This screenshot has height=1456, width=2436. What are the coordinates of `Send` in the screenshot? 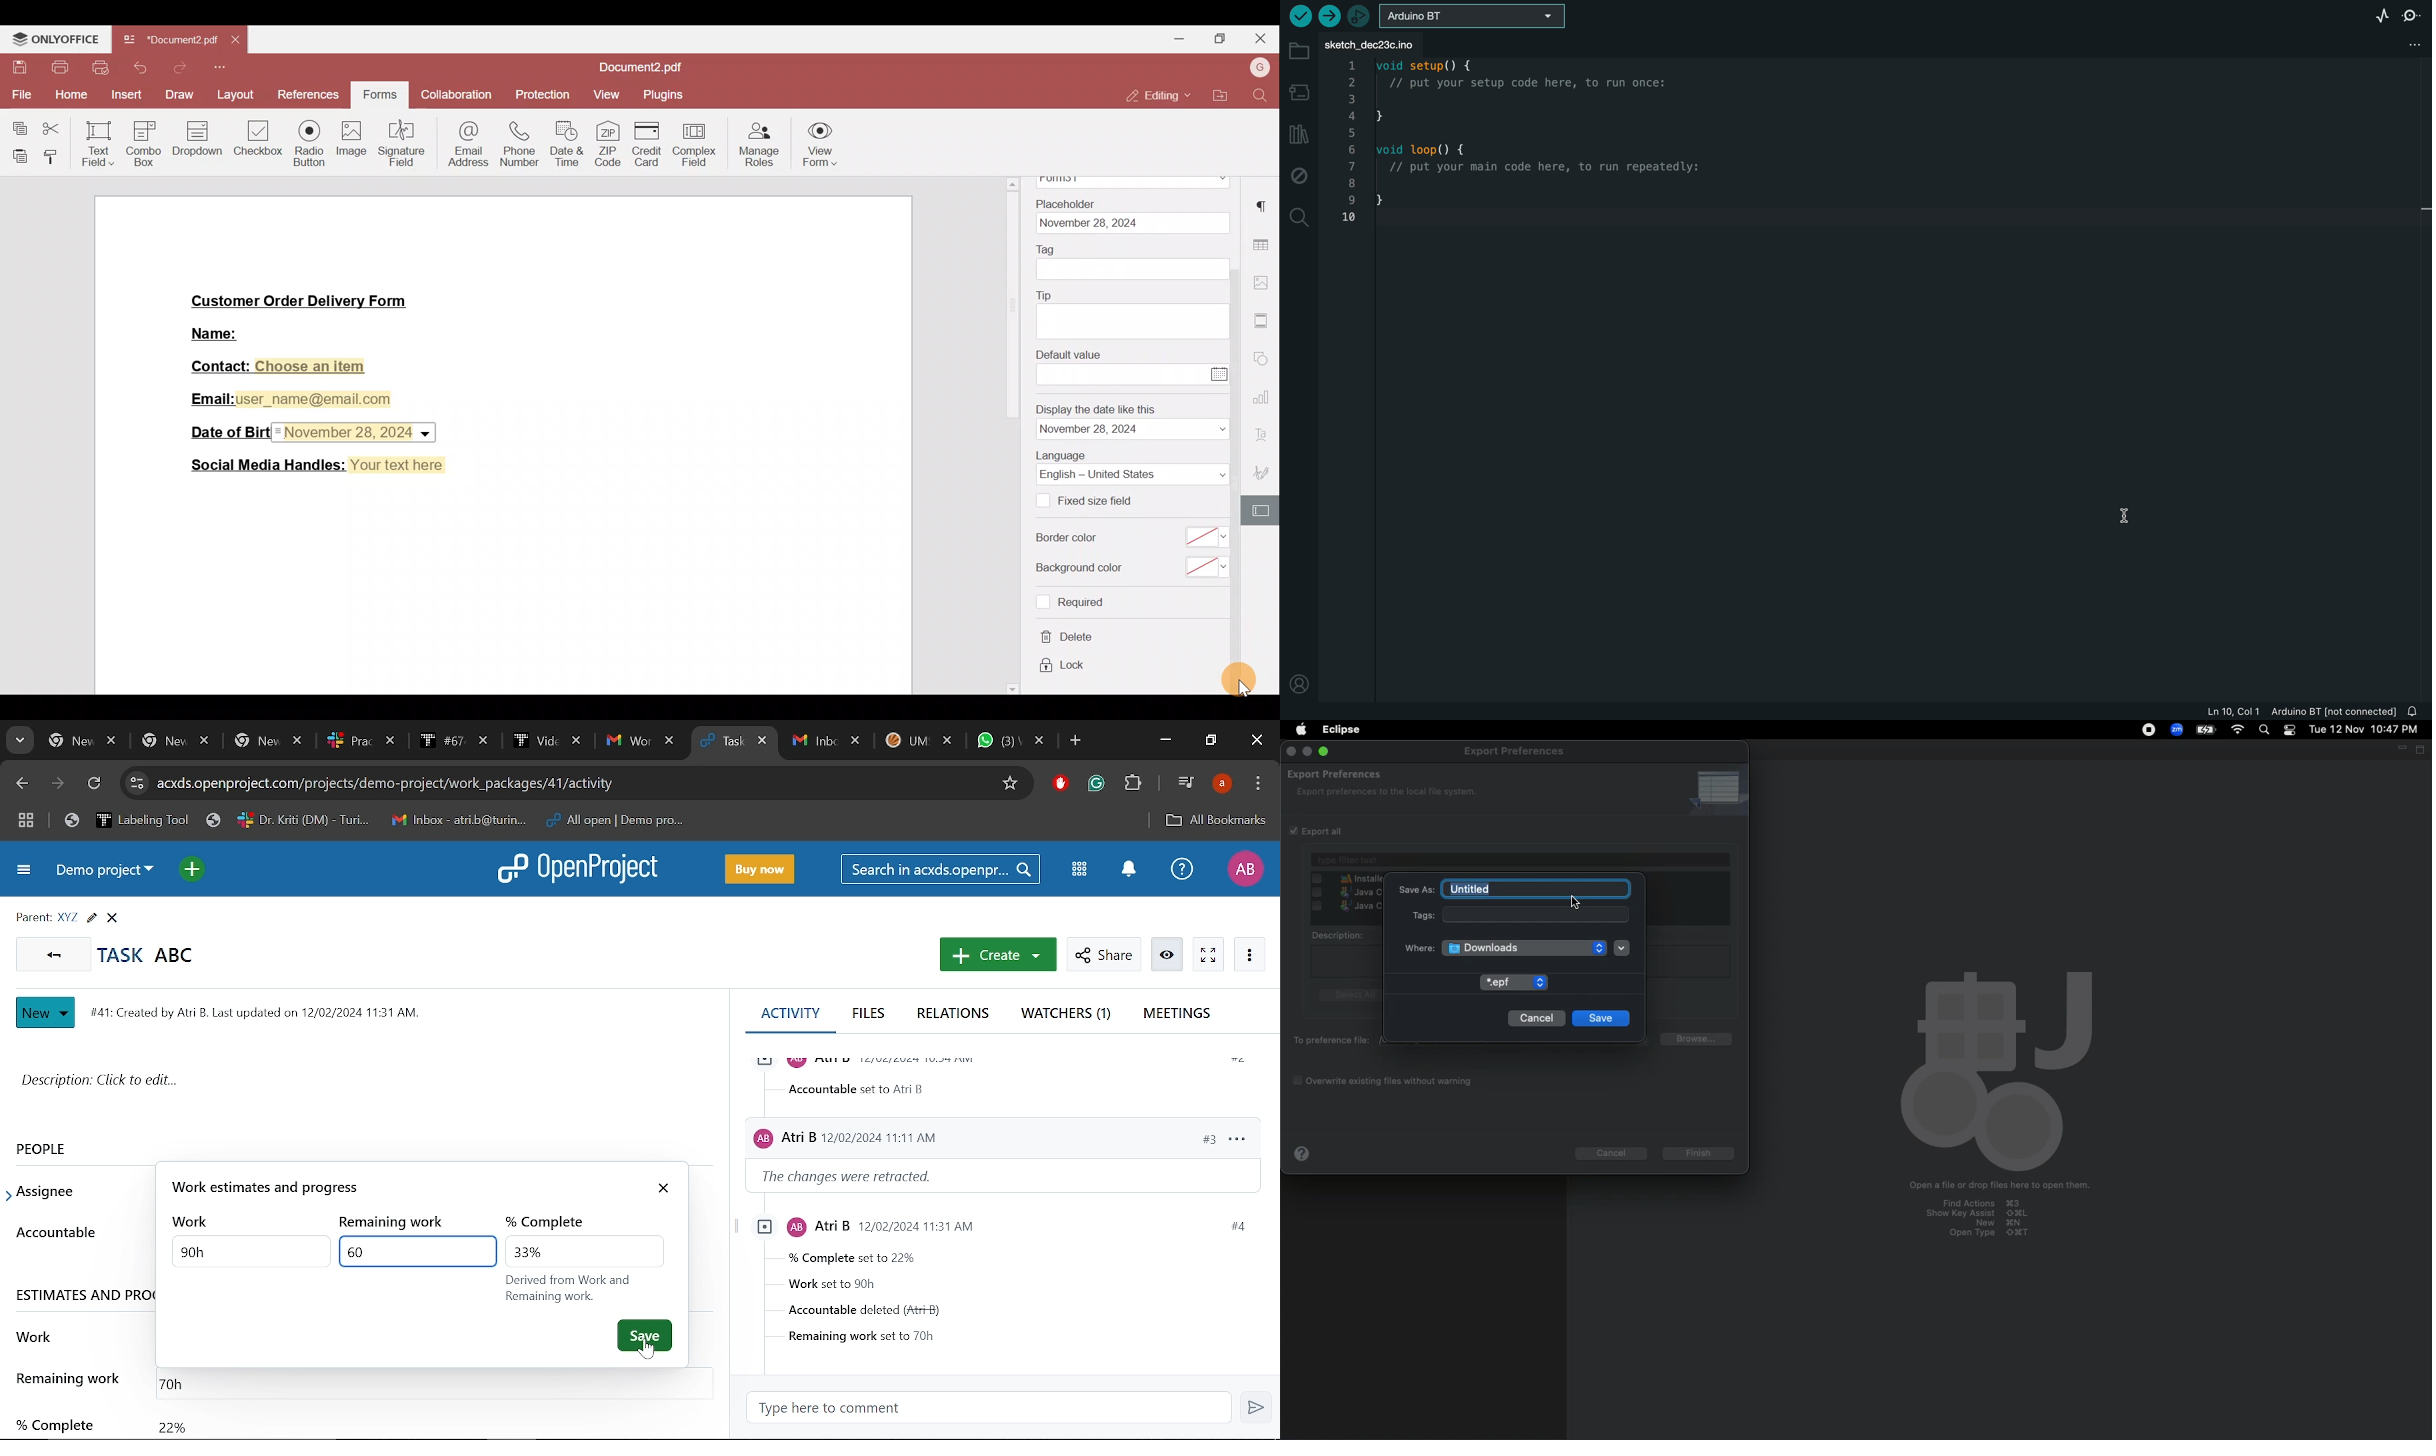 It's located at (1258, 1409).